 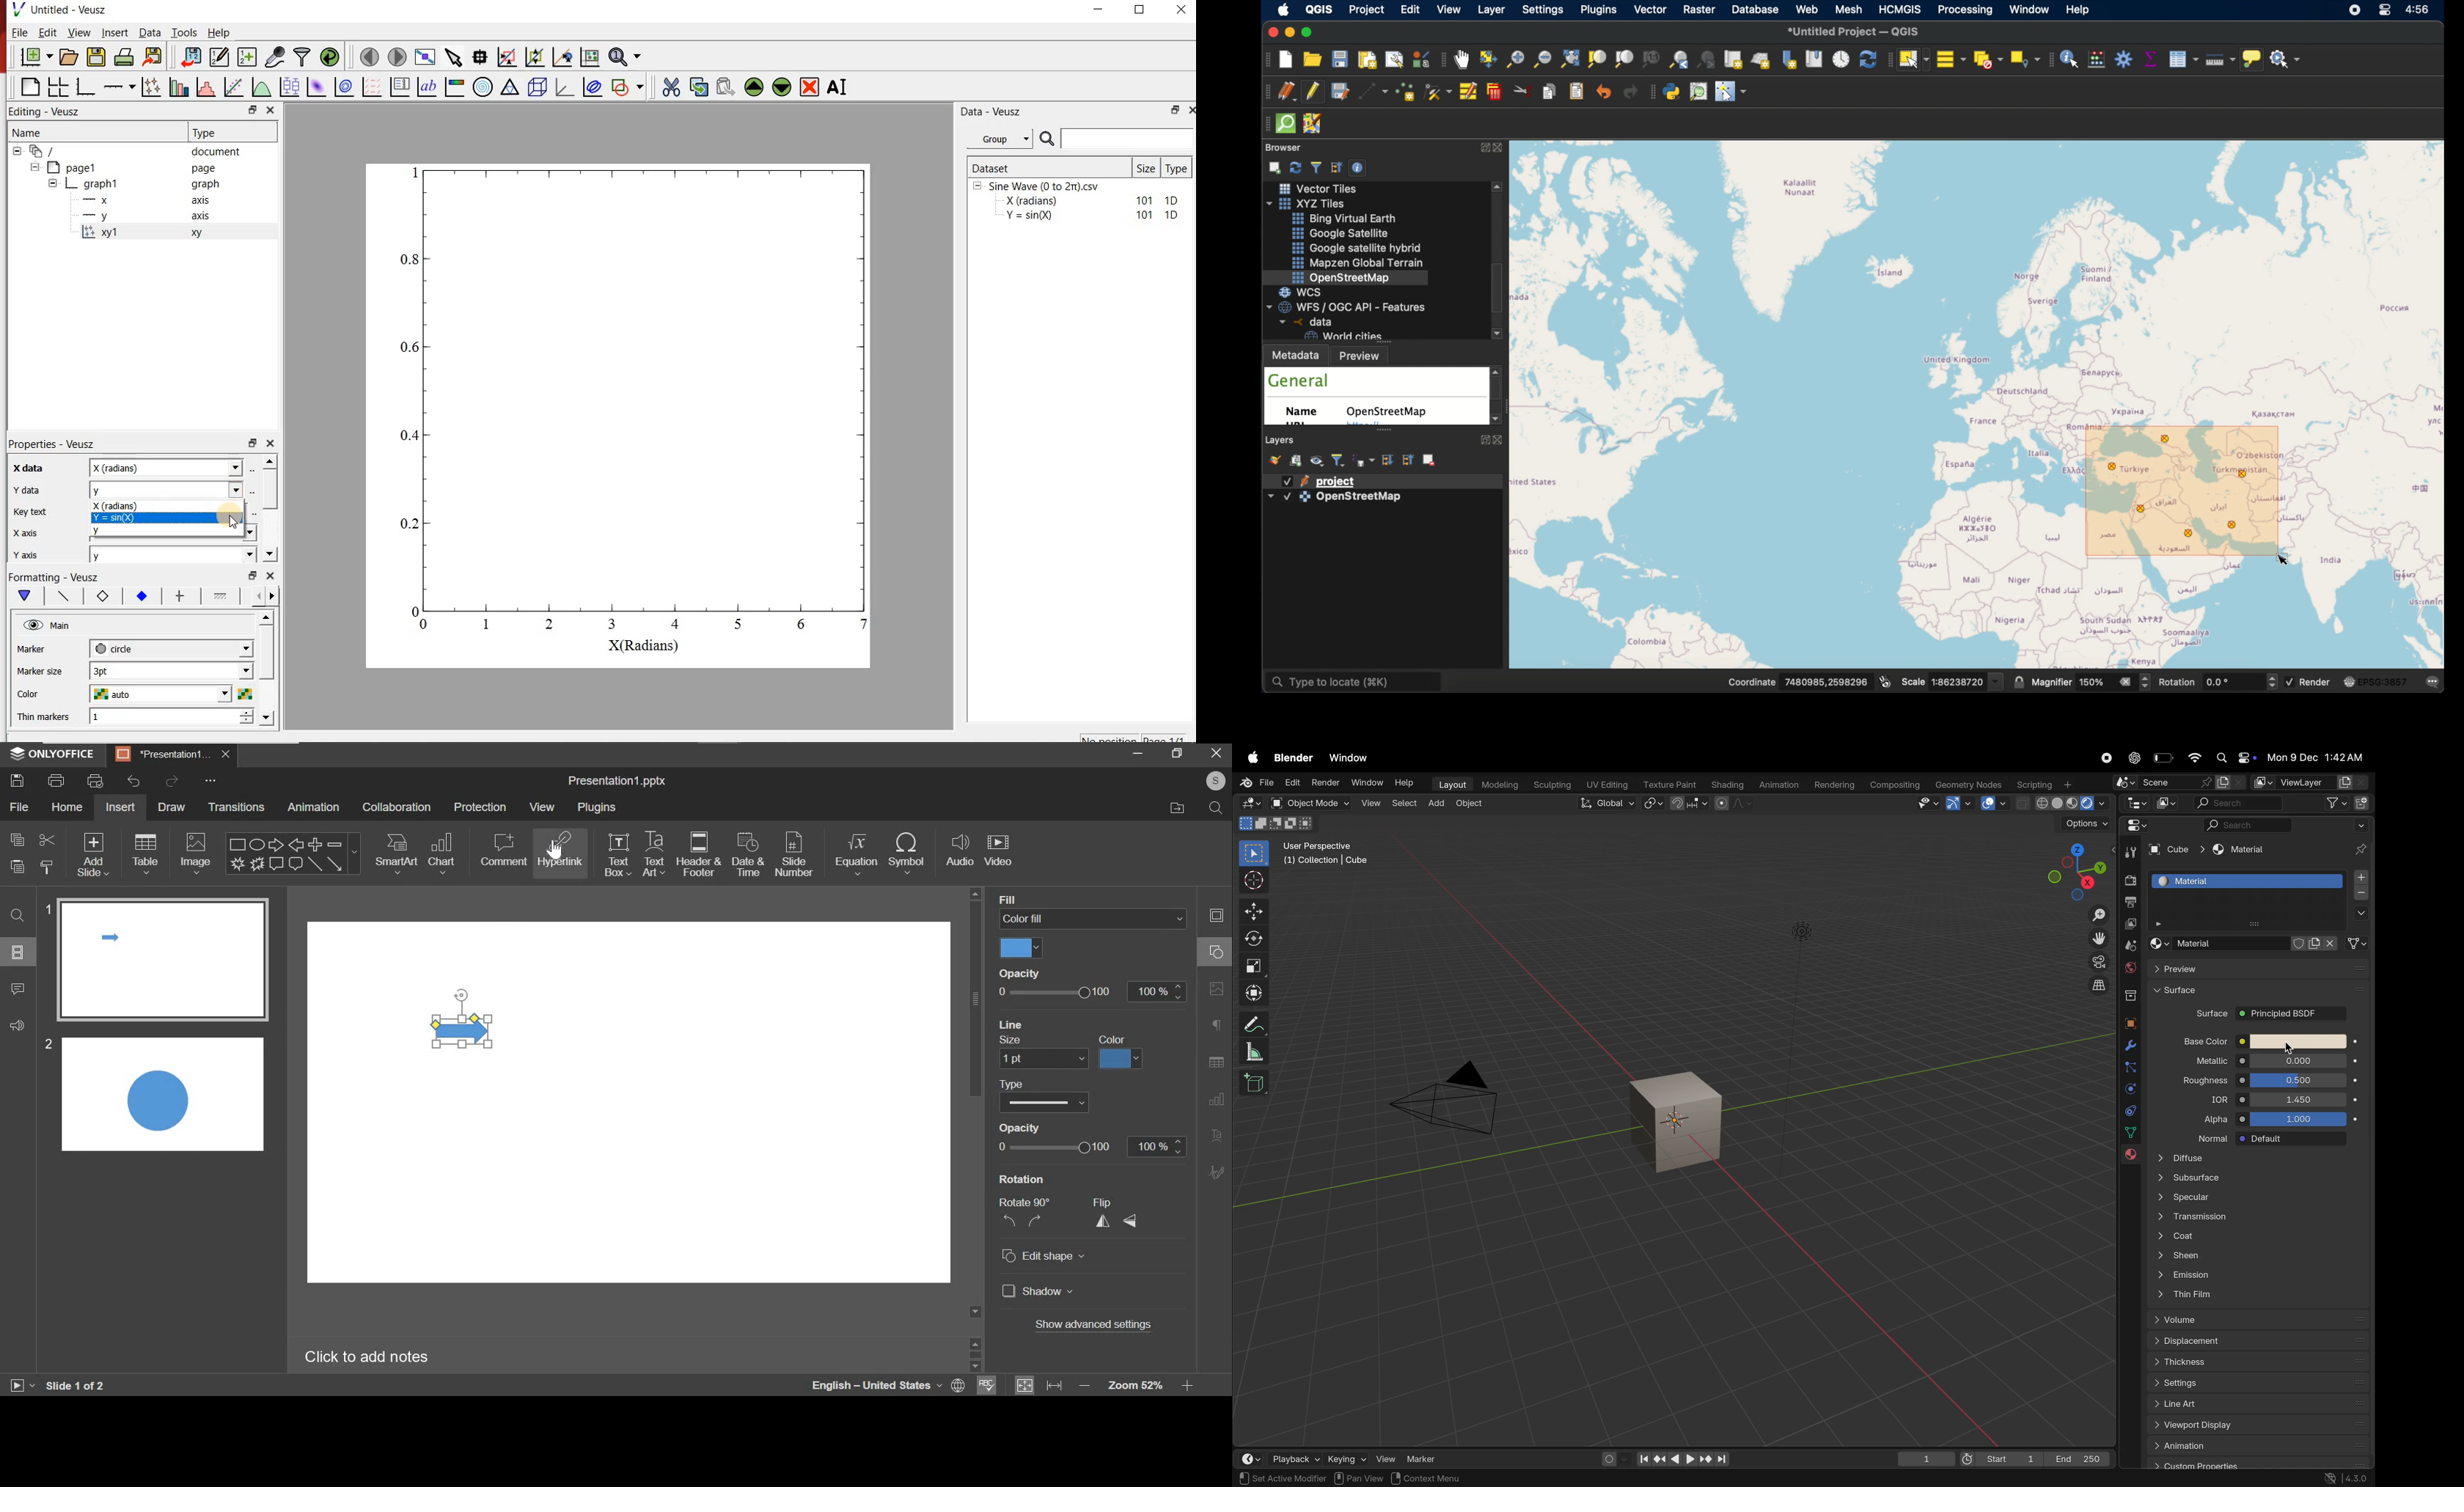 I want to click on style manager, so click(x=1421, y=58).